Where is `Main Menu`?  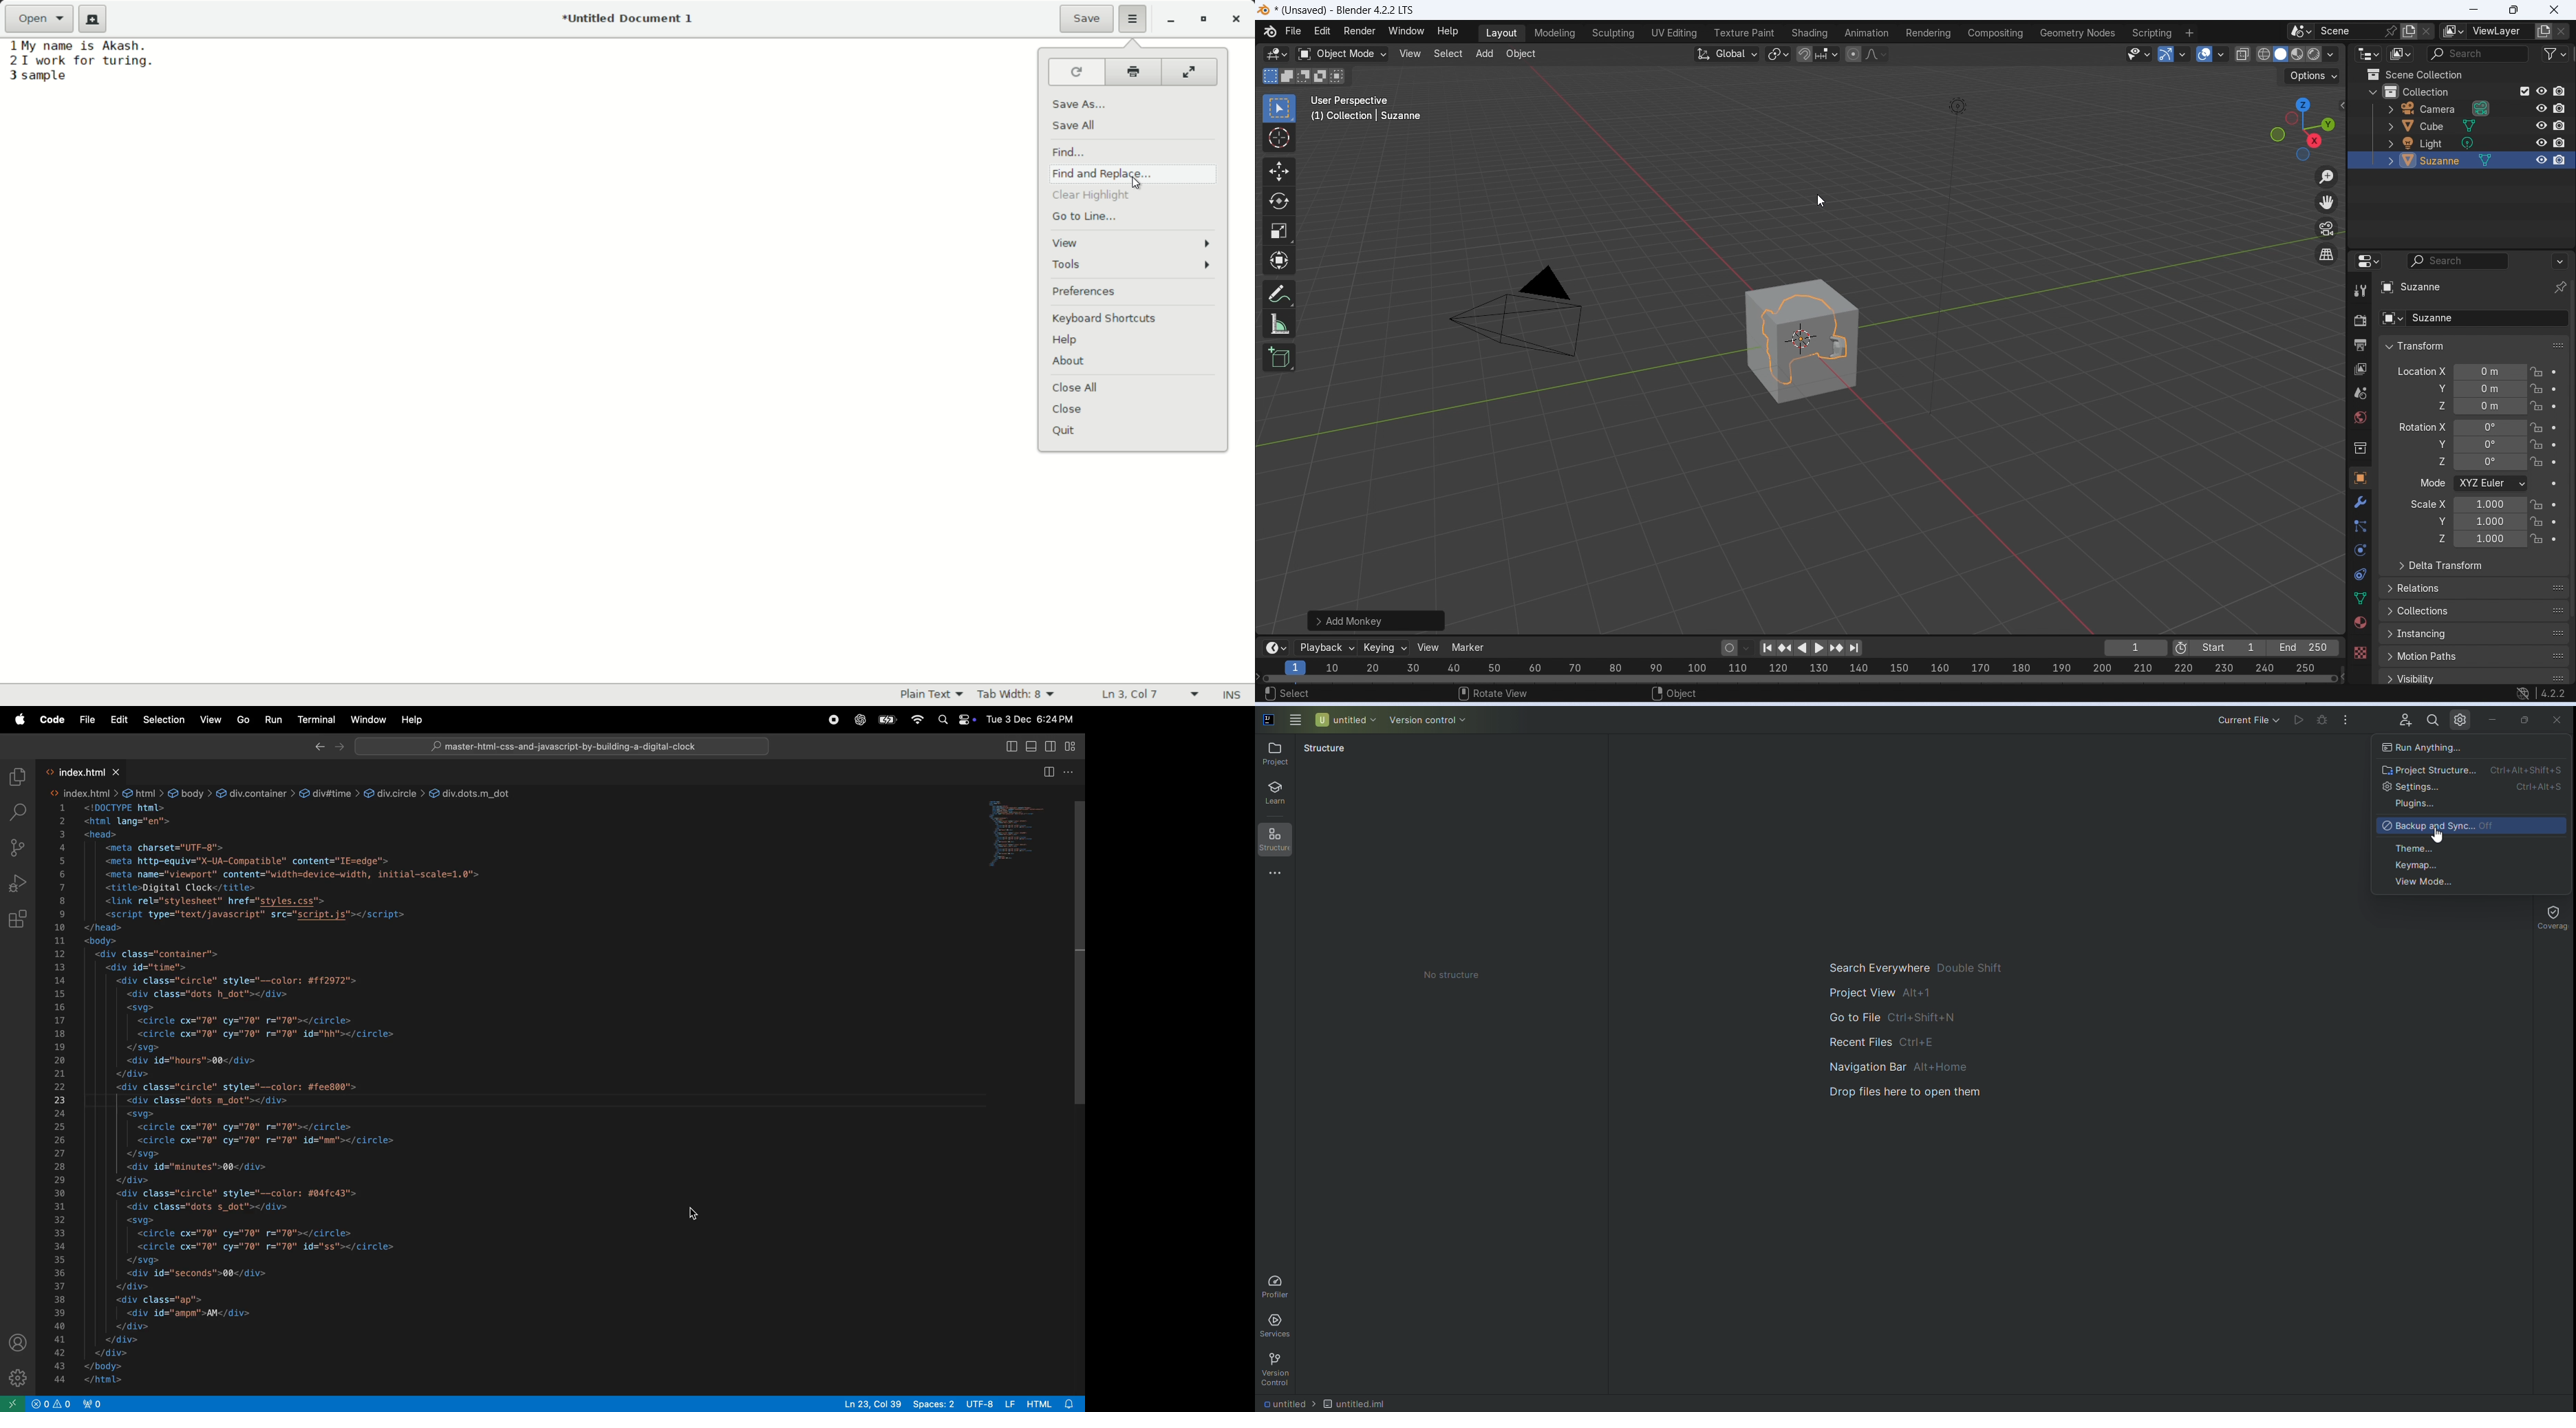 Main Menu is located at coordinates (1296, 718).